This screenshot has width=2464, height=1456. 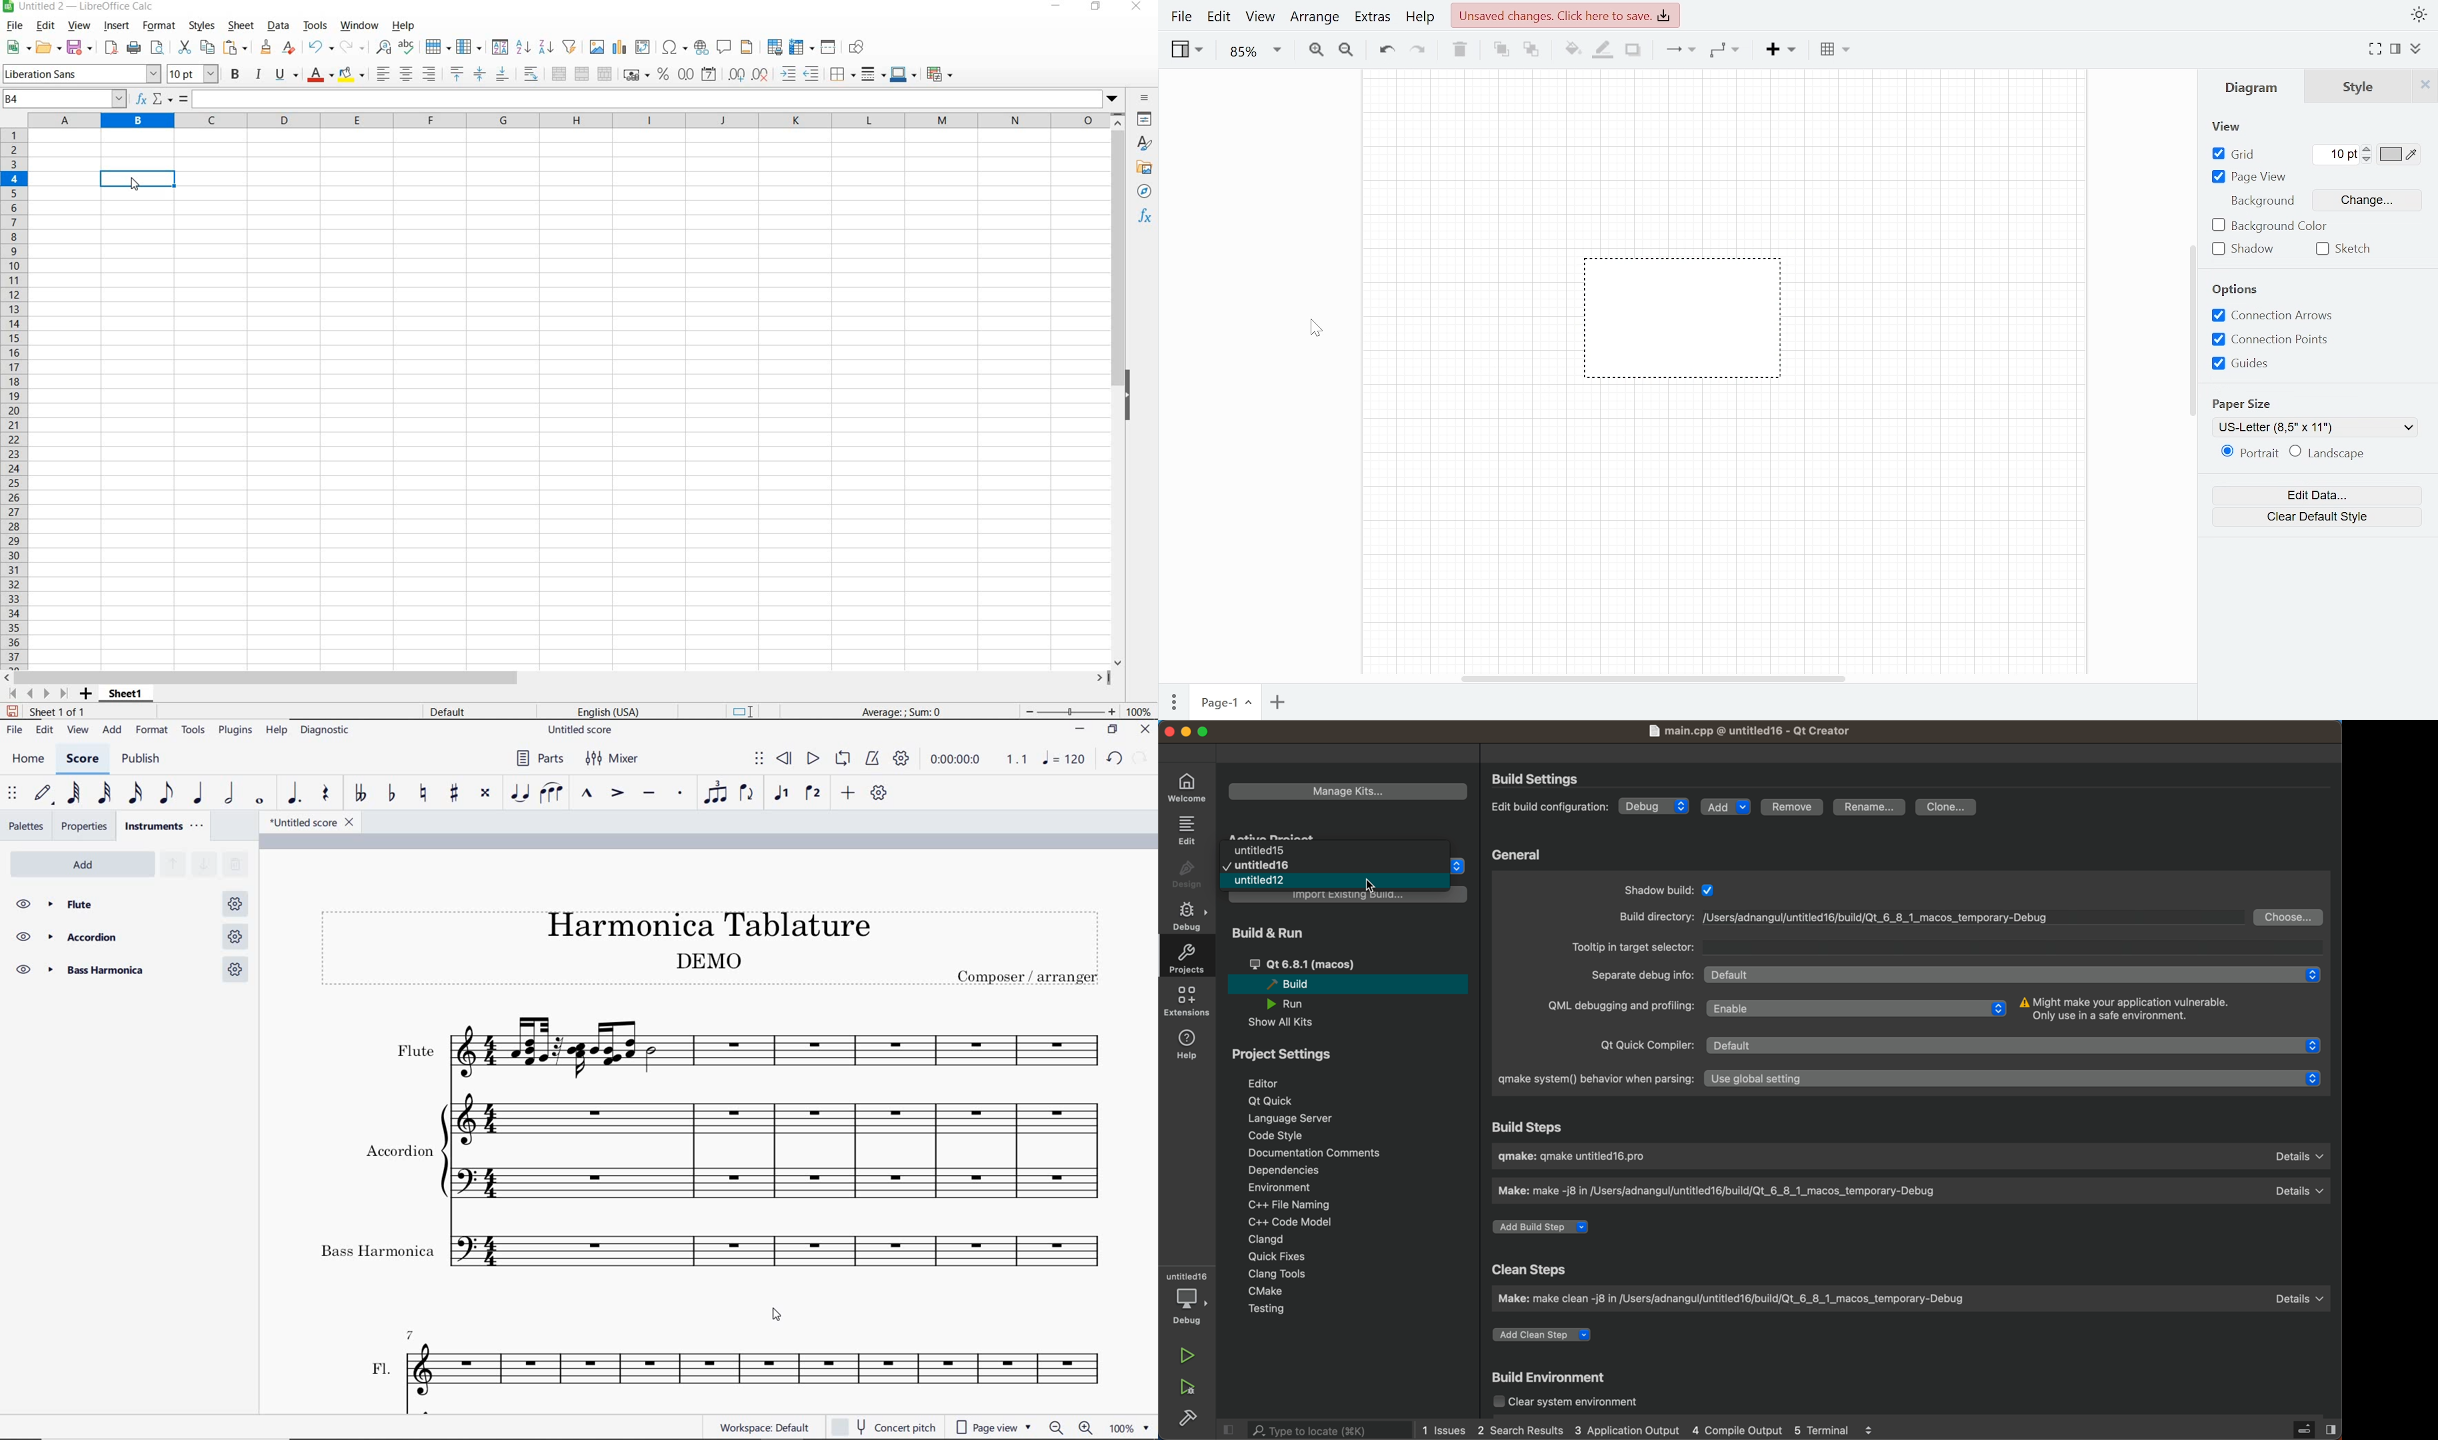 I want to click on PUBLISH, so click(x=143, y=759).